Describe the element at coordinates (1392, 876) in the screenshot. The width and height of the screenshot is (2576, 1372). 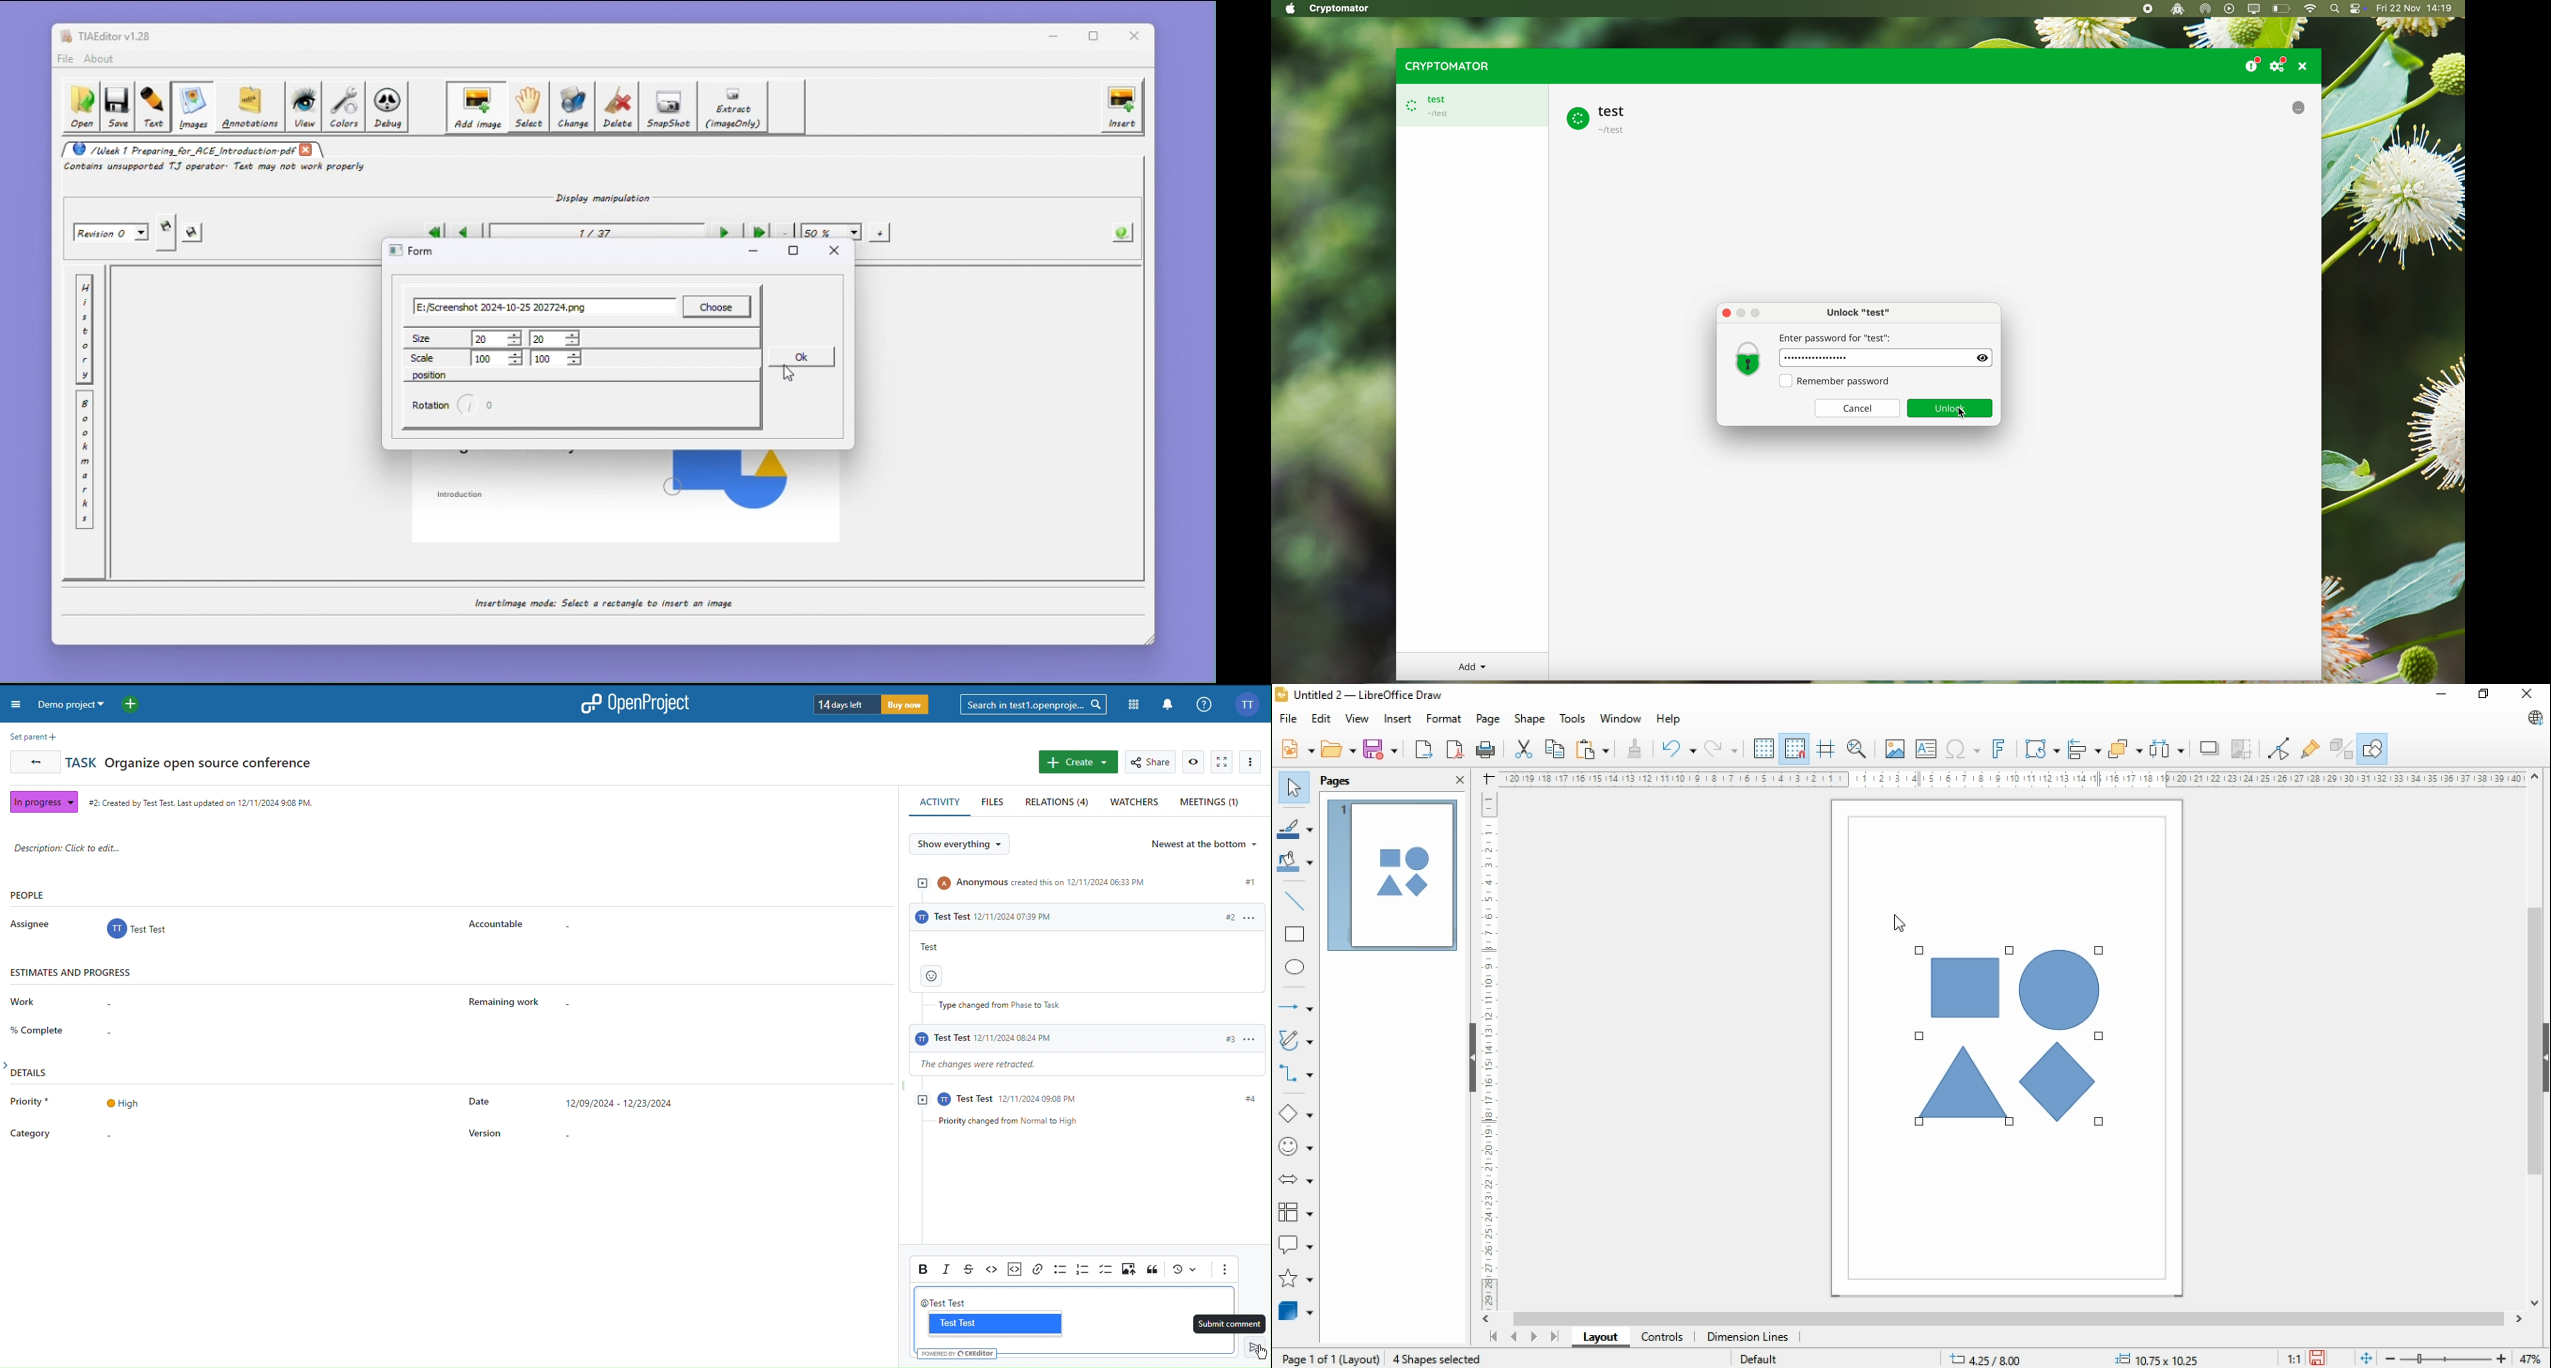
I see `page 1` at that location.